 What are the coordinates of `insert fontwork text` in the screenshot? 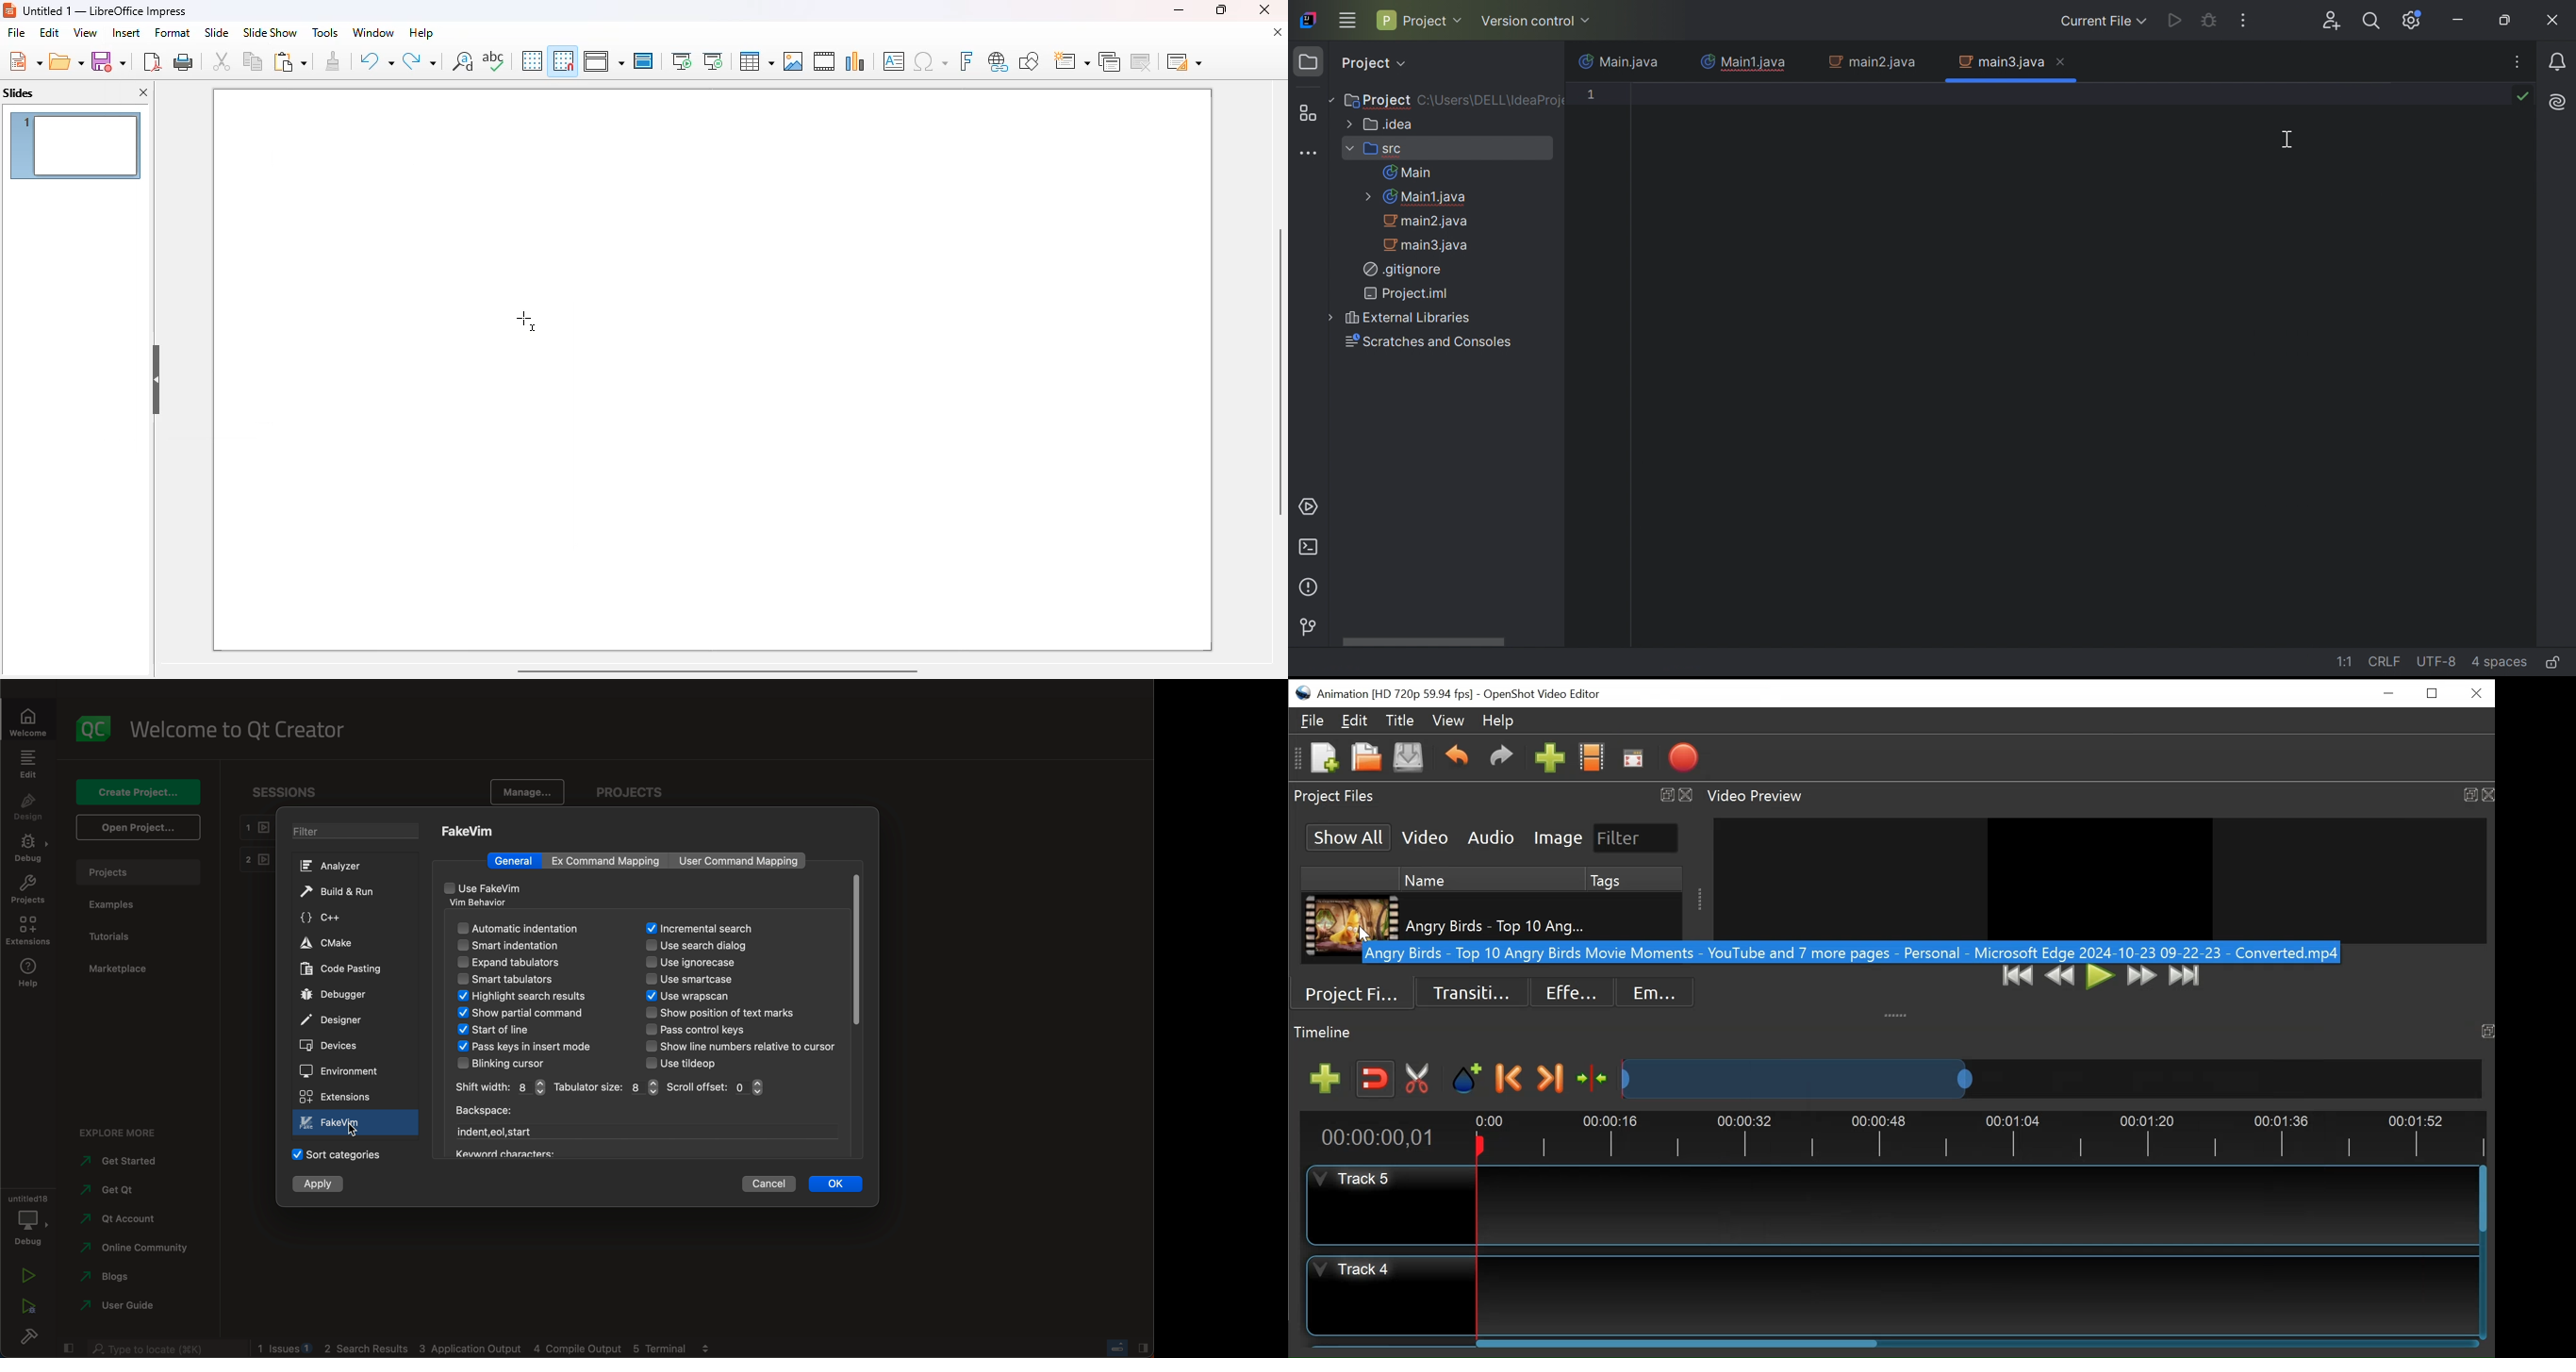 It's located at (966, 60).